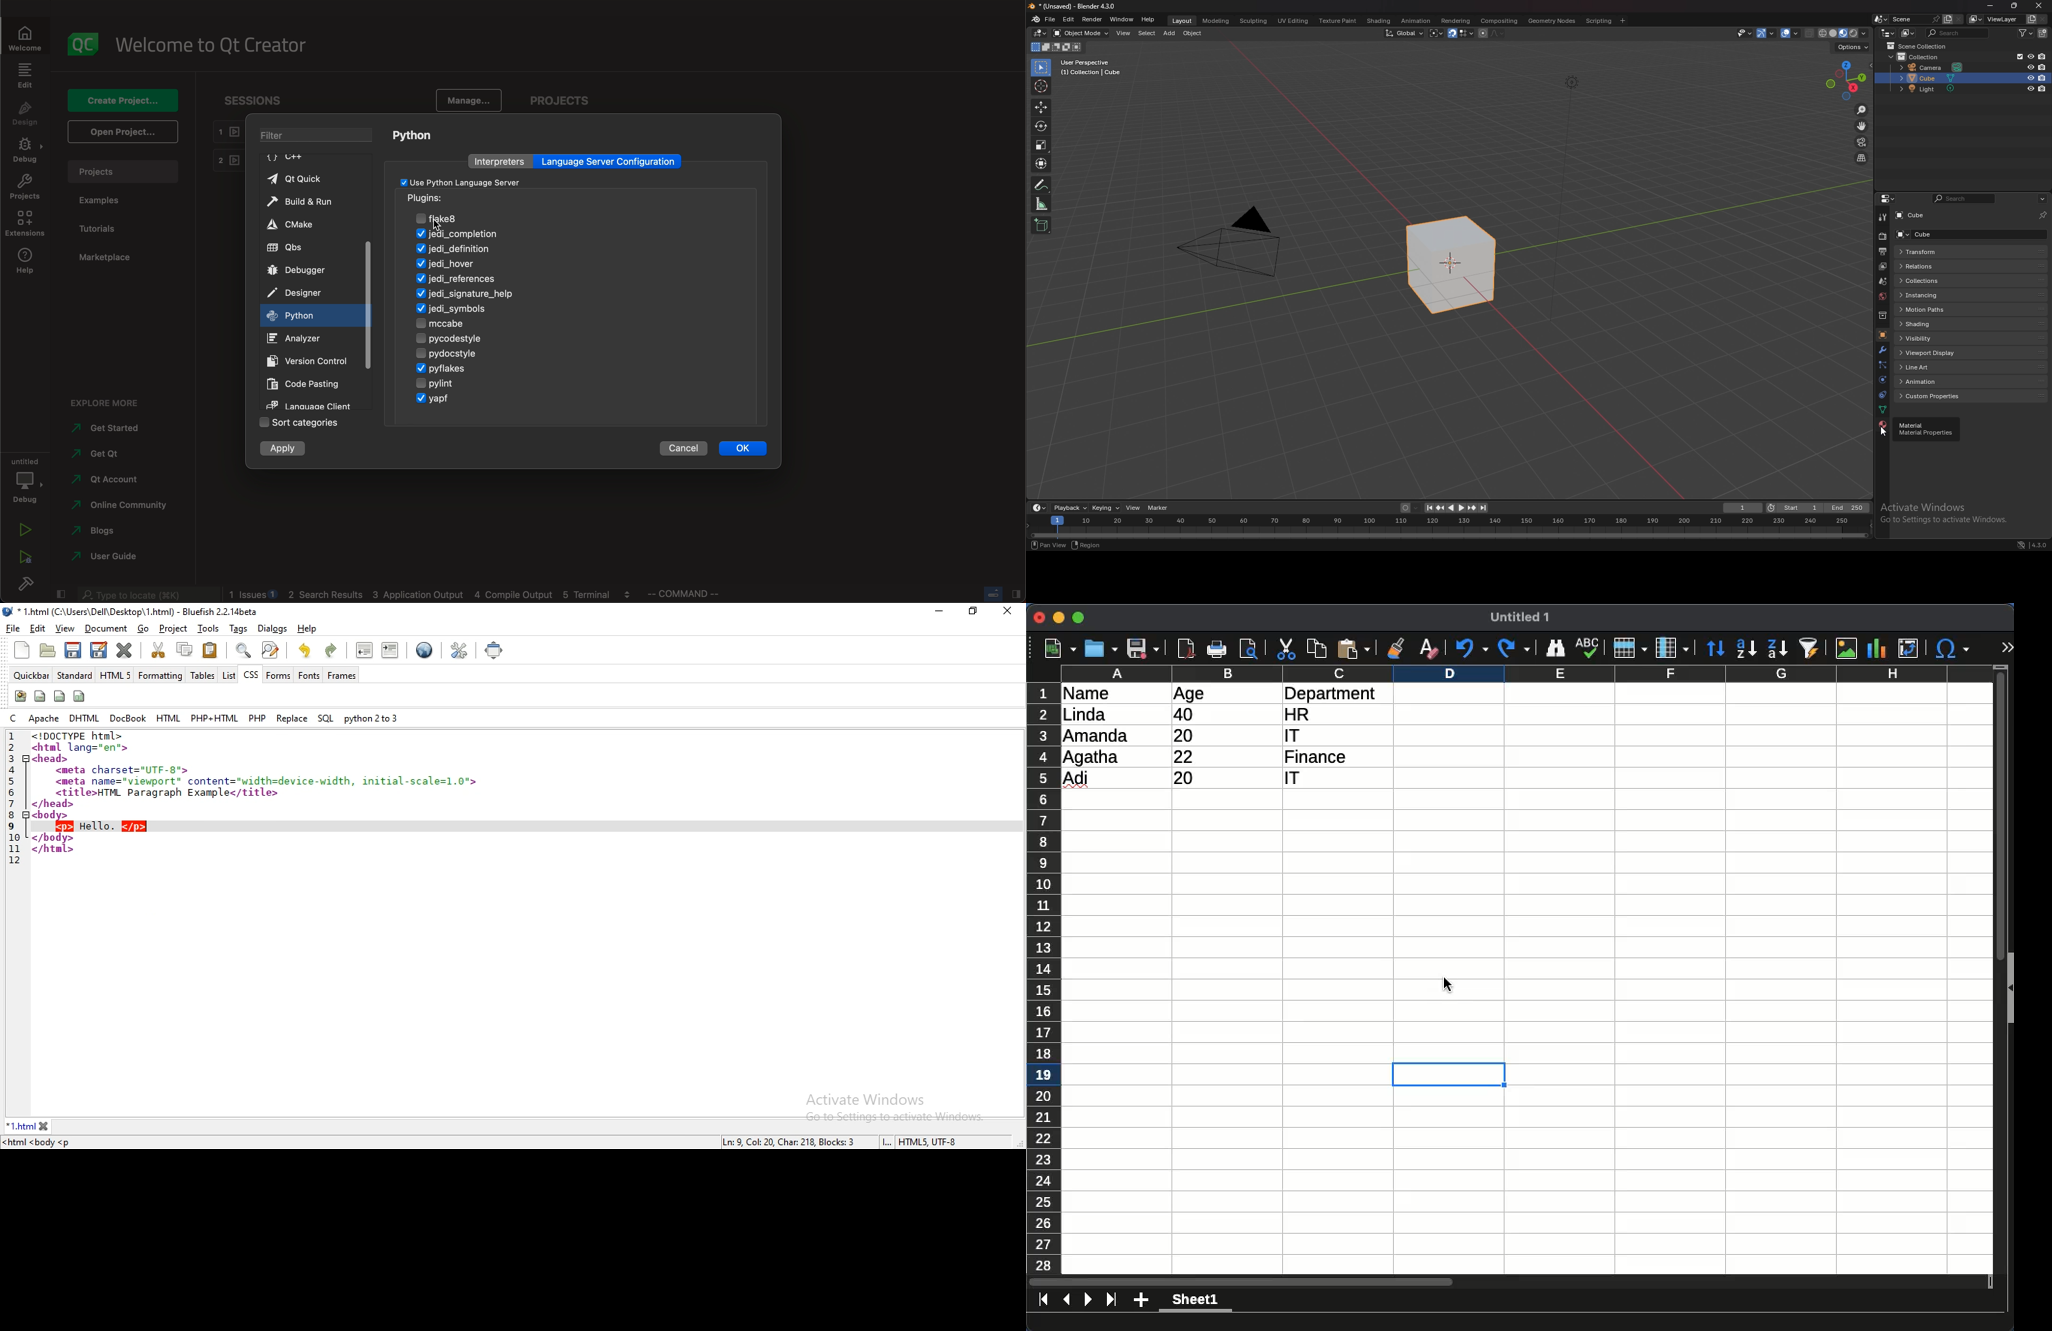  What do you see at coordinates (1299, 714) in the screenshot?
I see `hr` at bounding box center [1299, 714].